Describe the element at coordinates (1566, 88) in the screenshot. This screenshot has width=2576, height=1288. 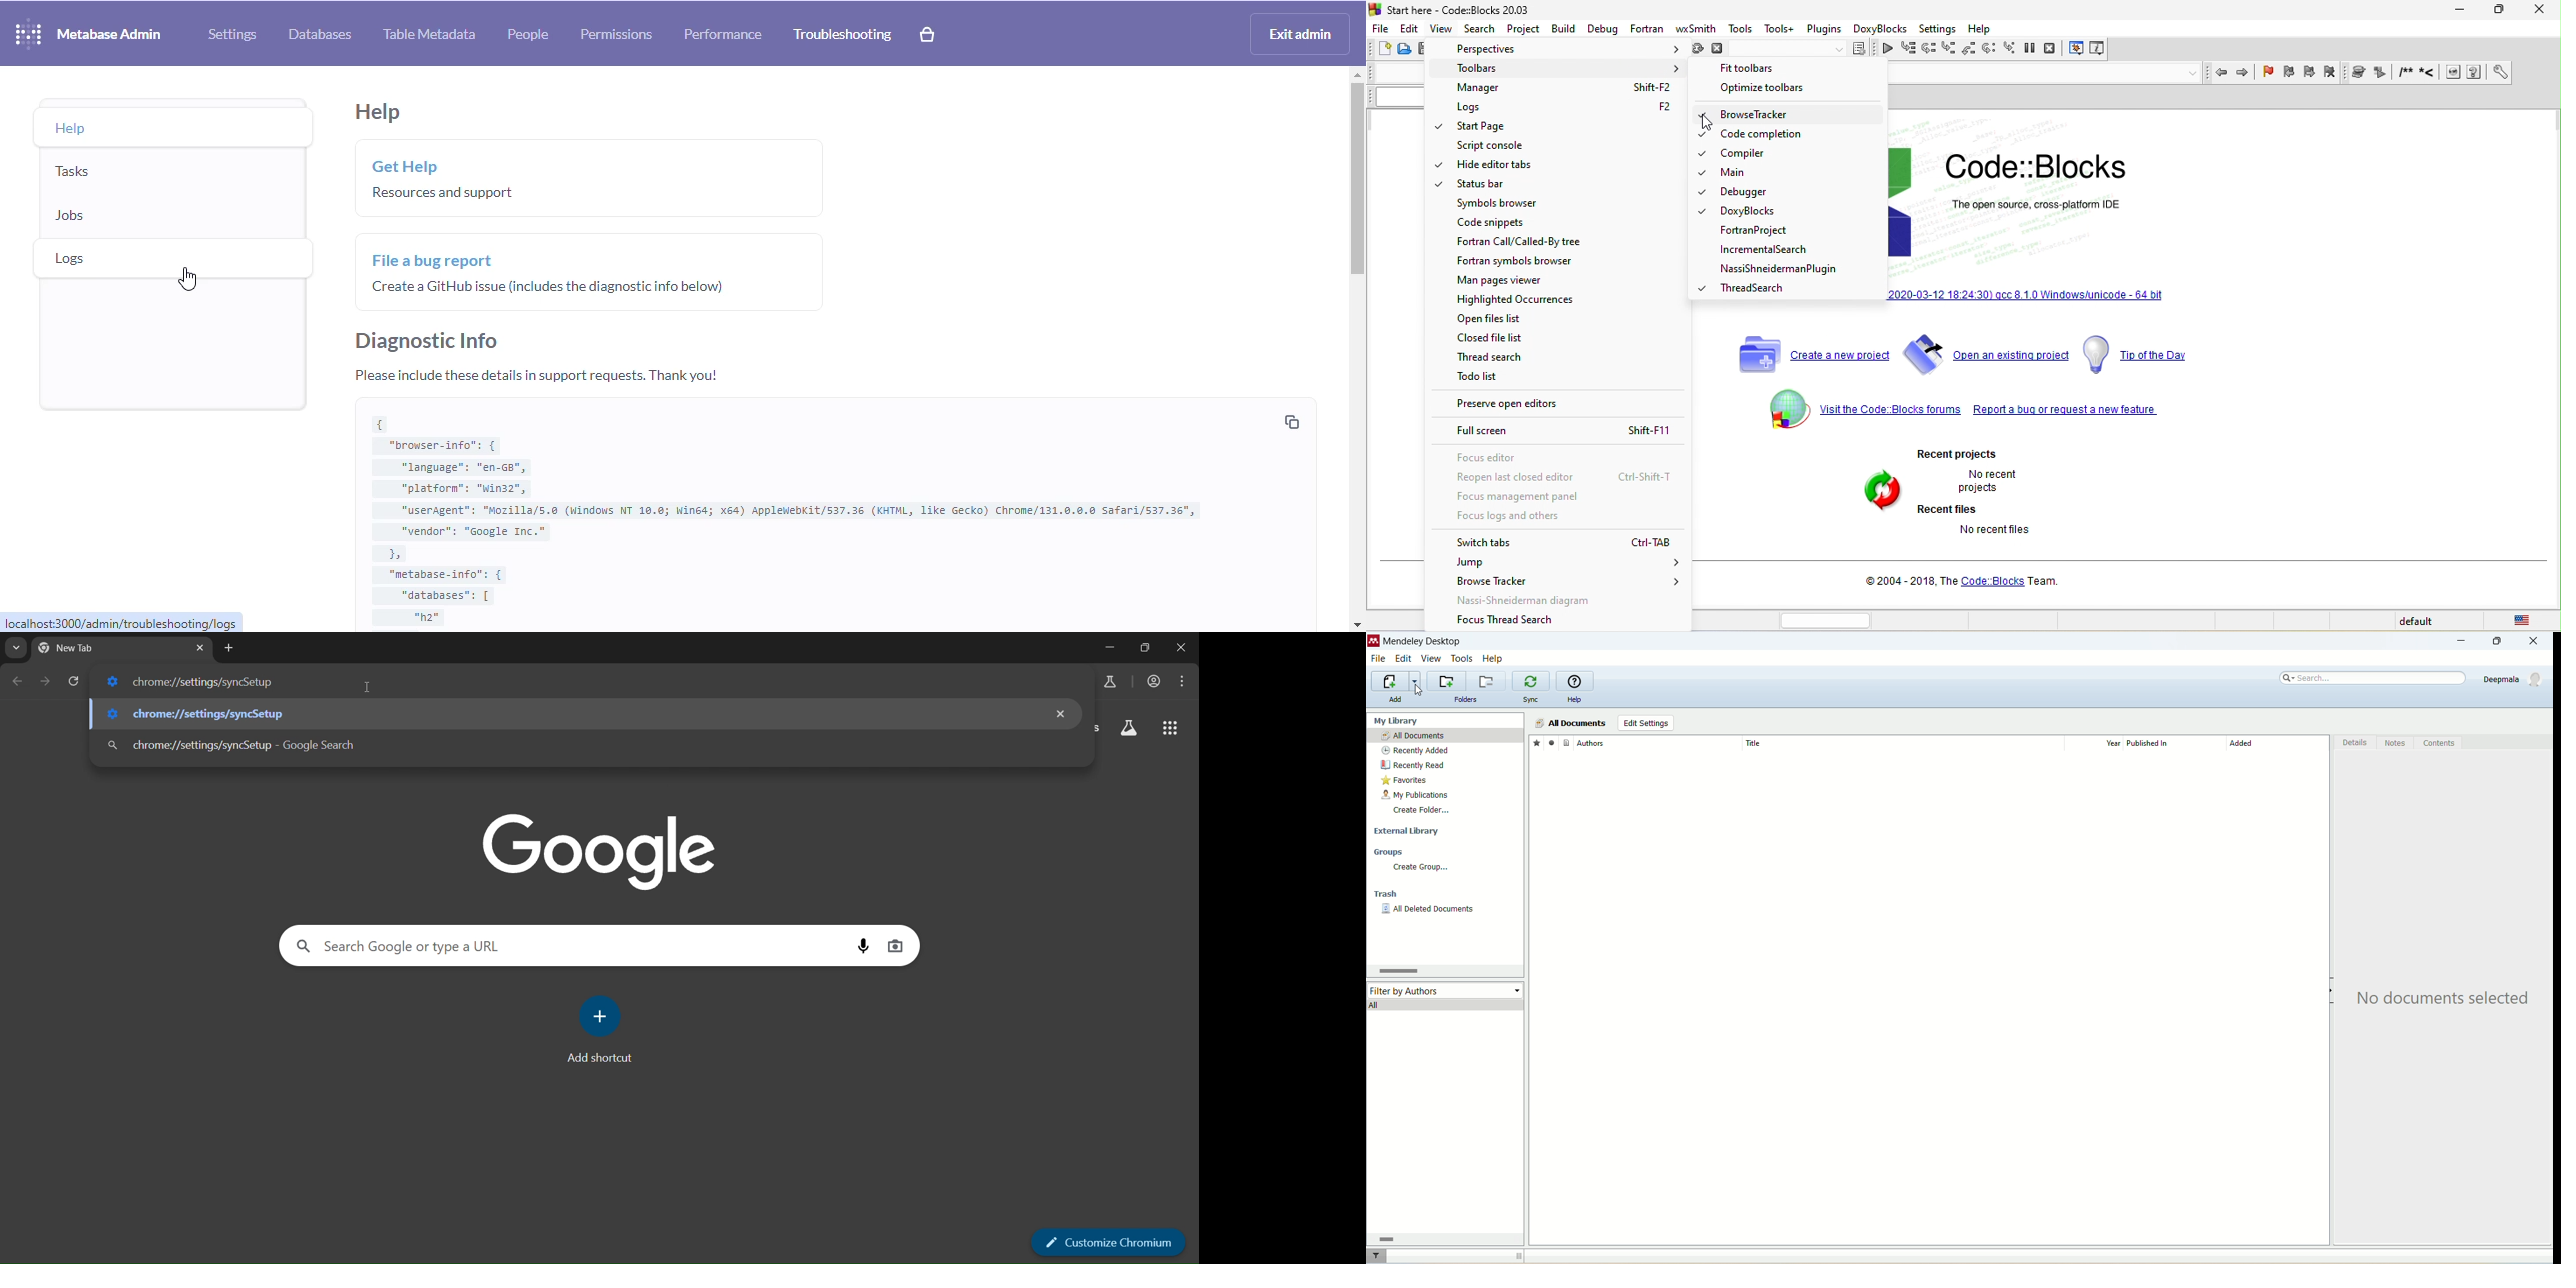
I see `manager` at that location.